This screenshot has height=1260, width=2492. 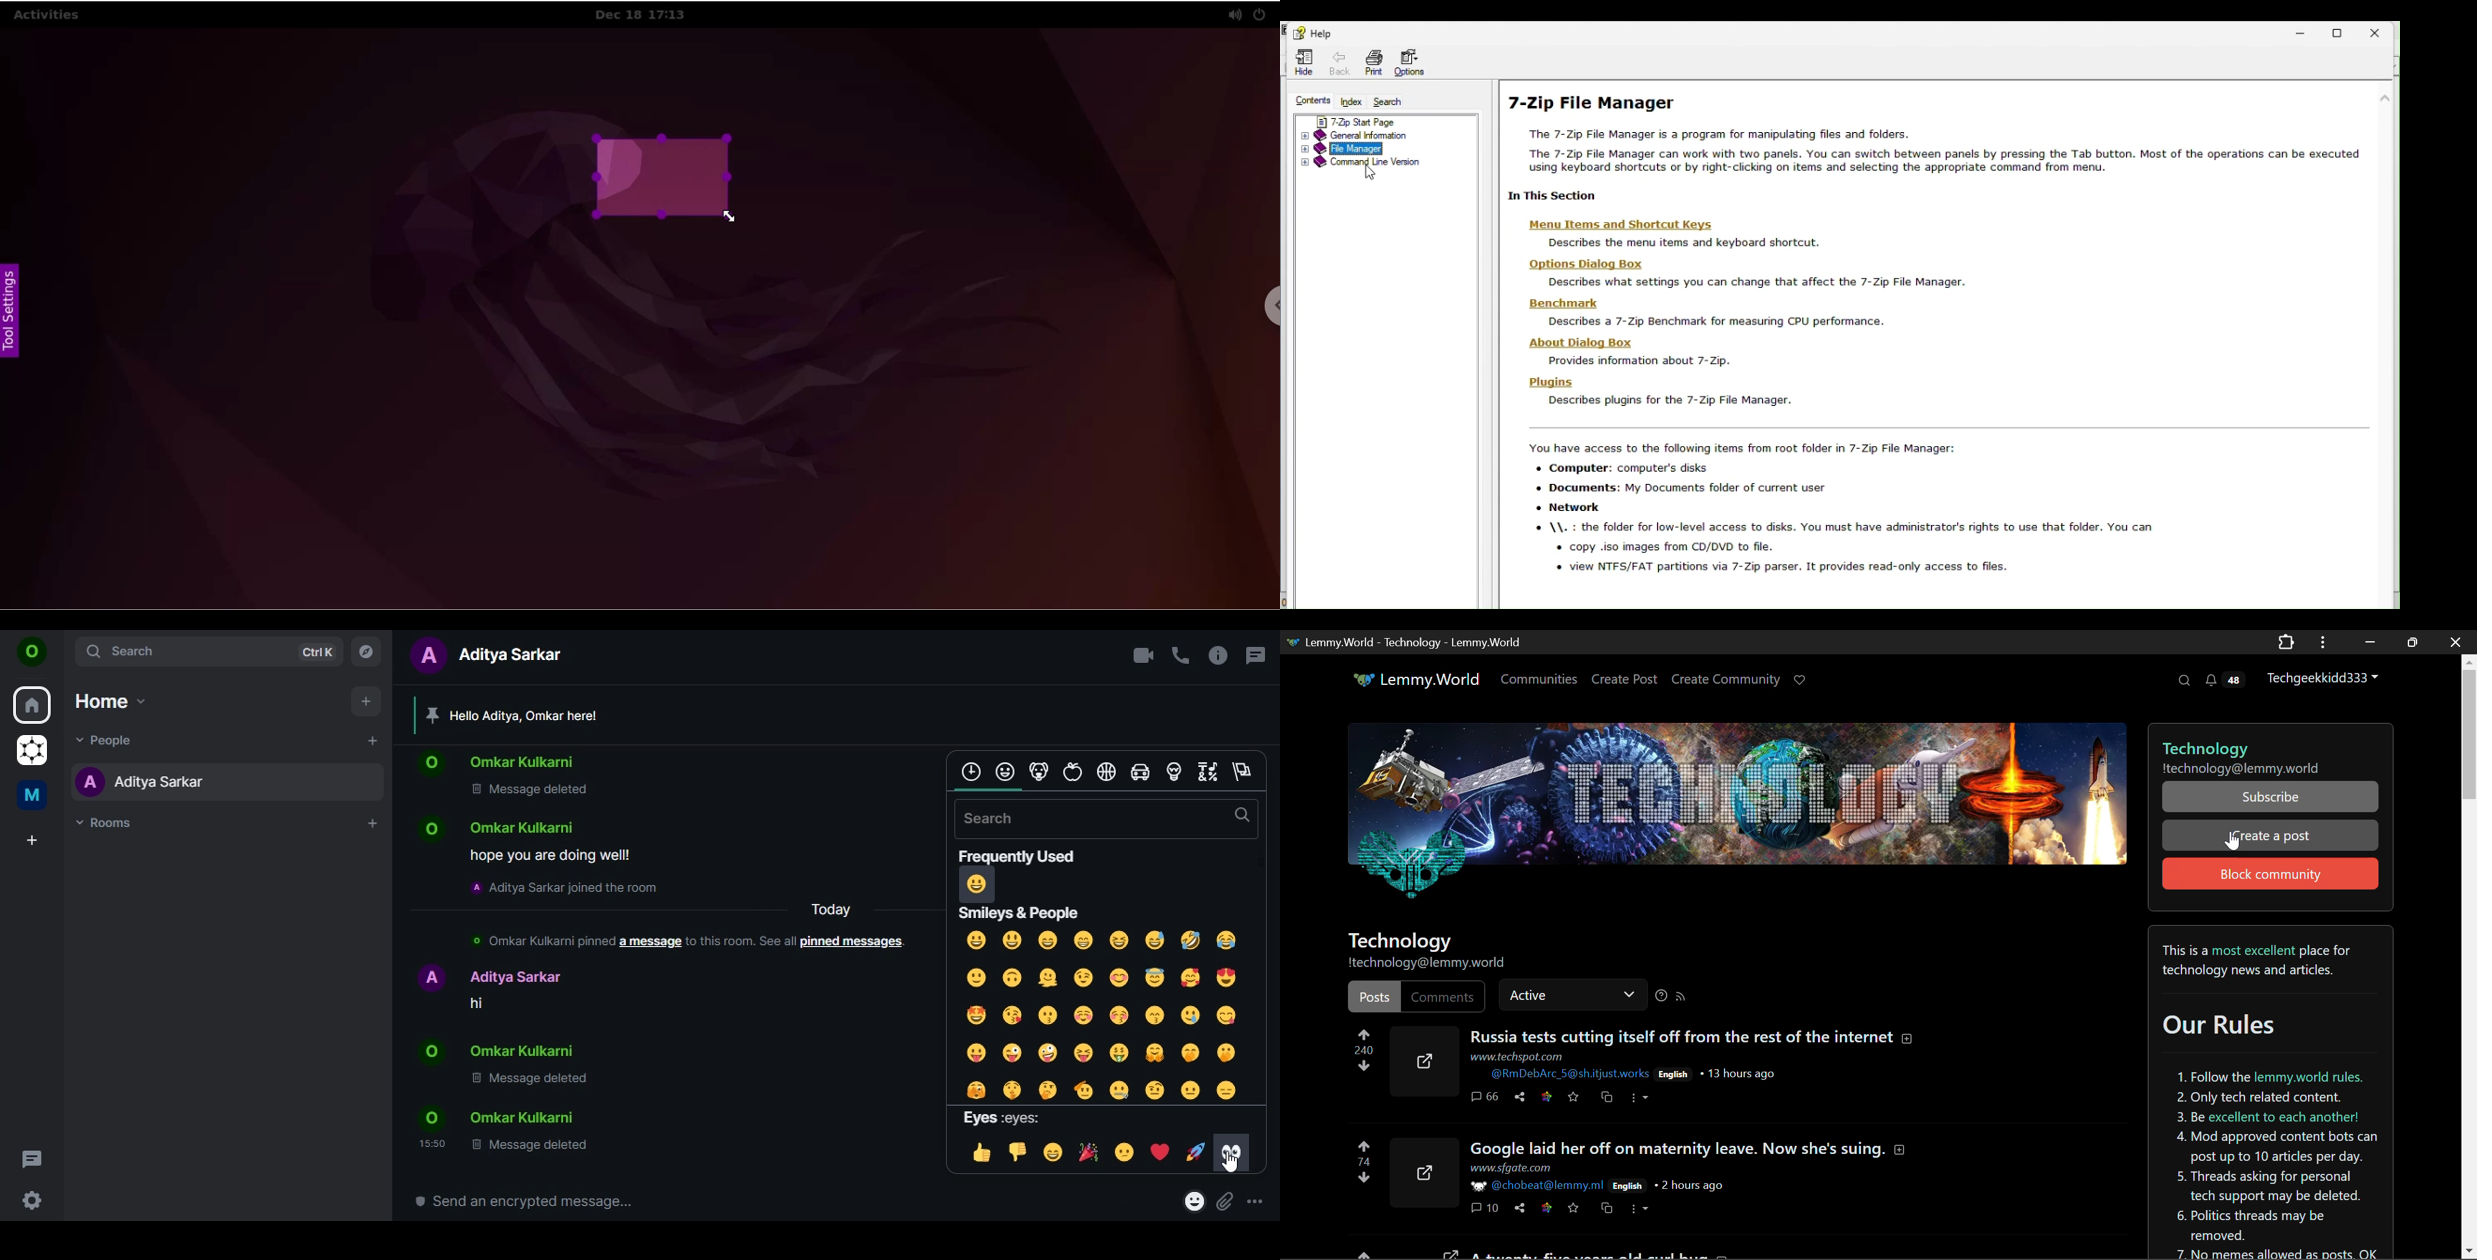 I want to click on Technology, so click(x=1401, y=941).